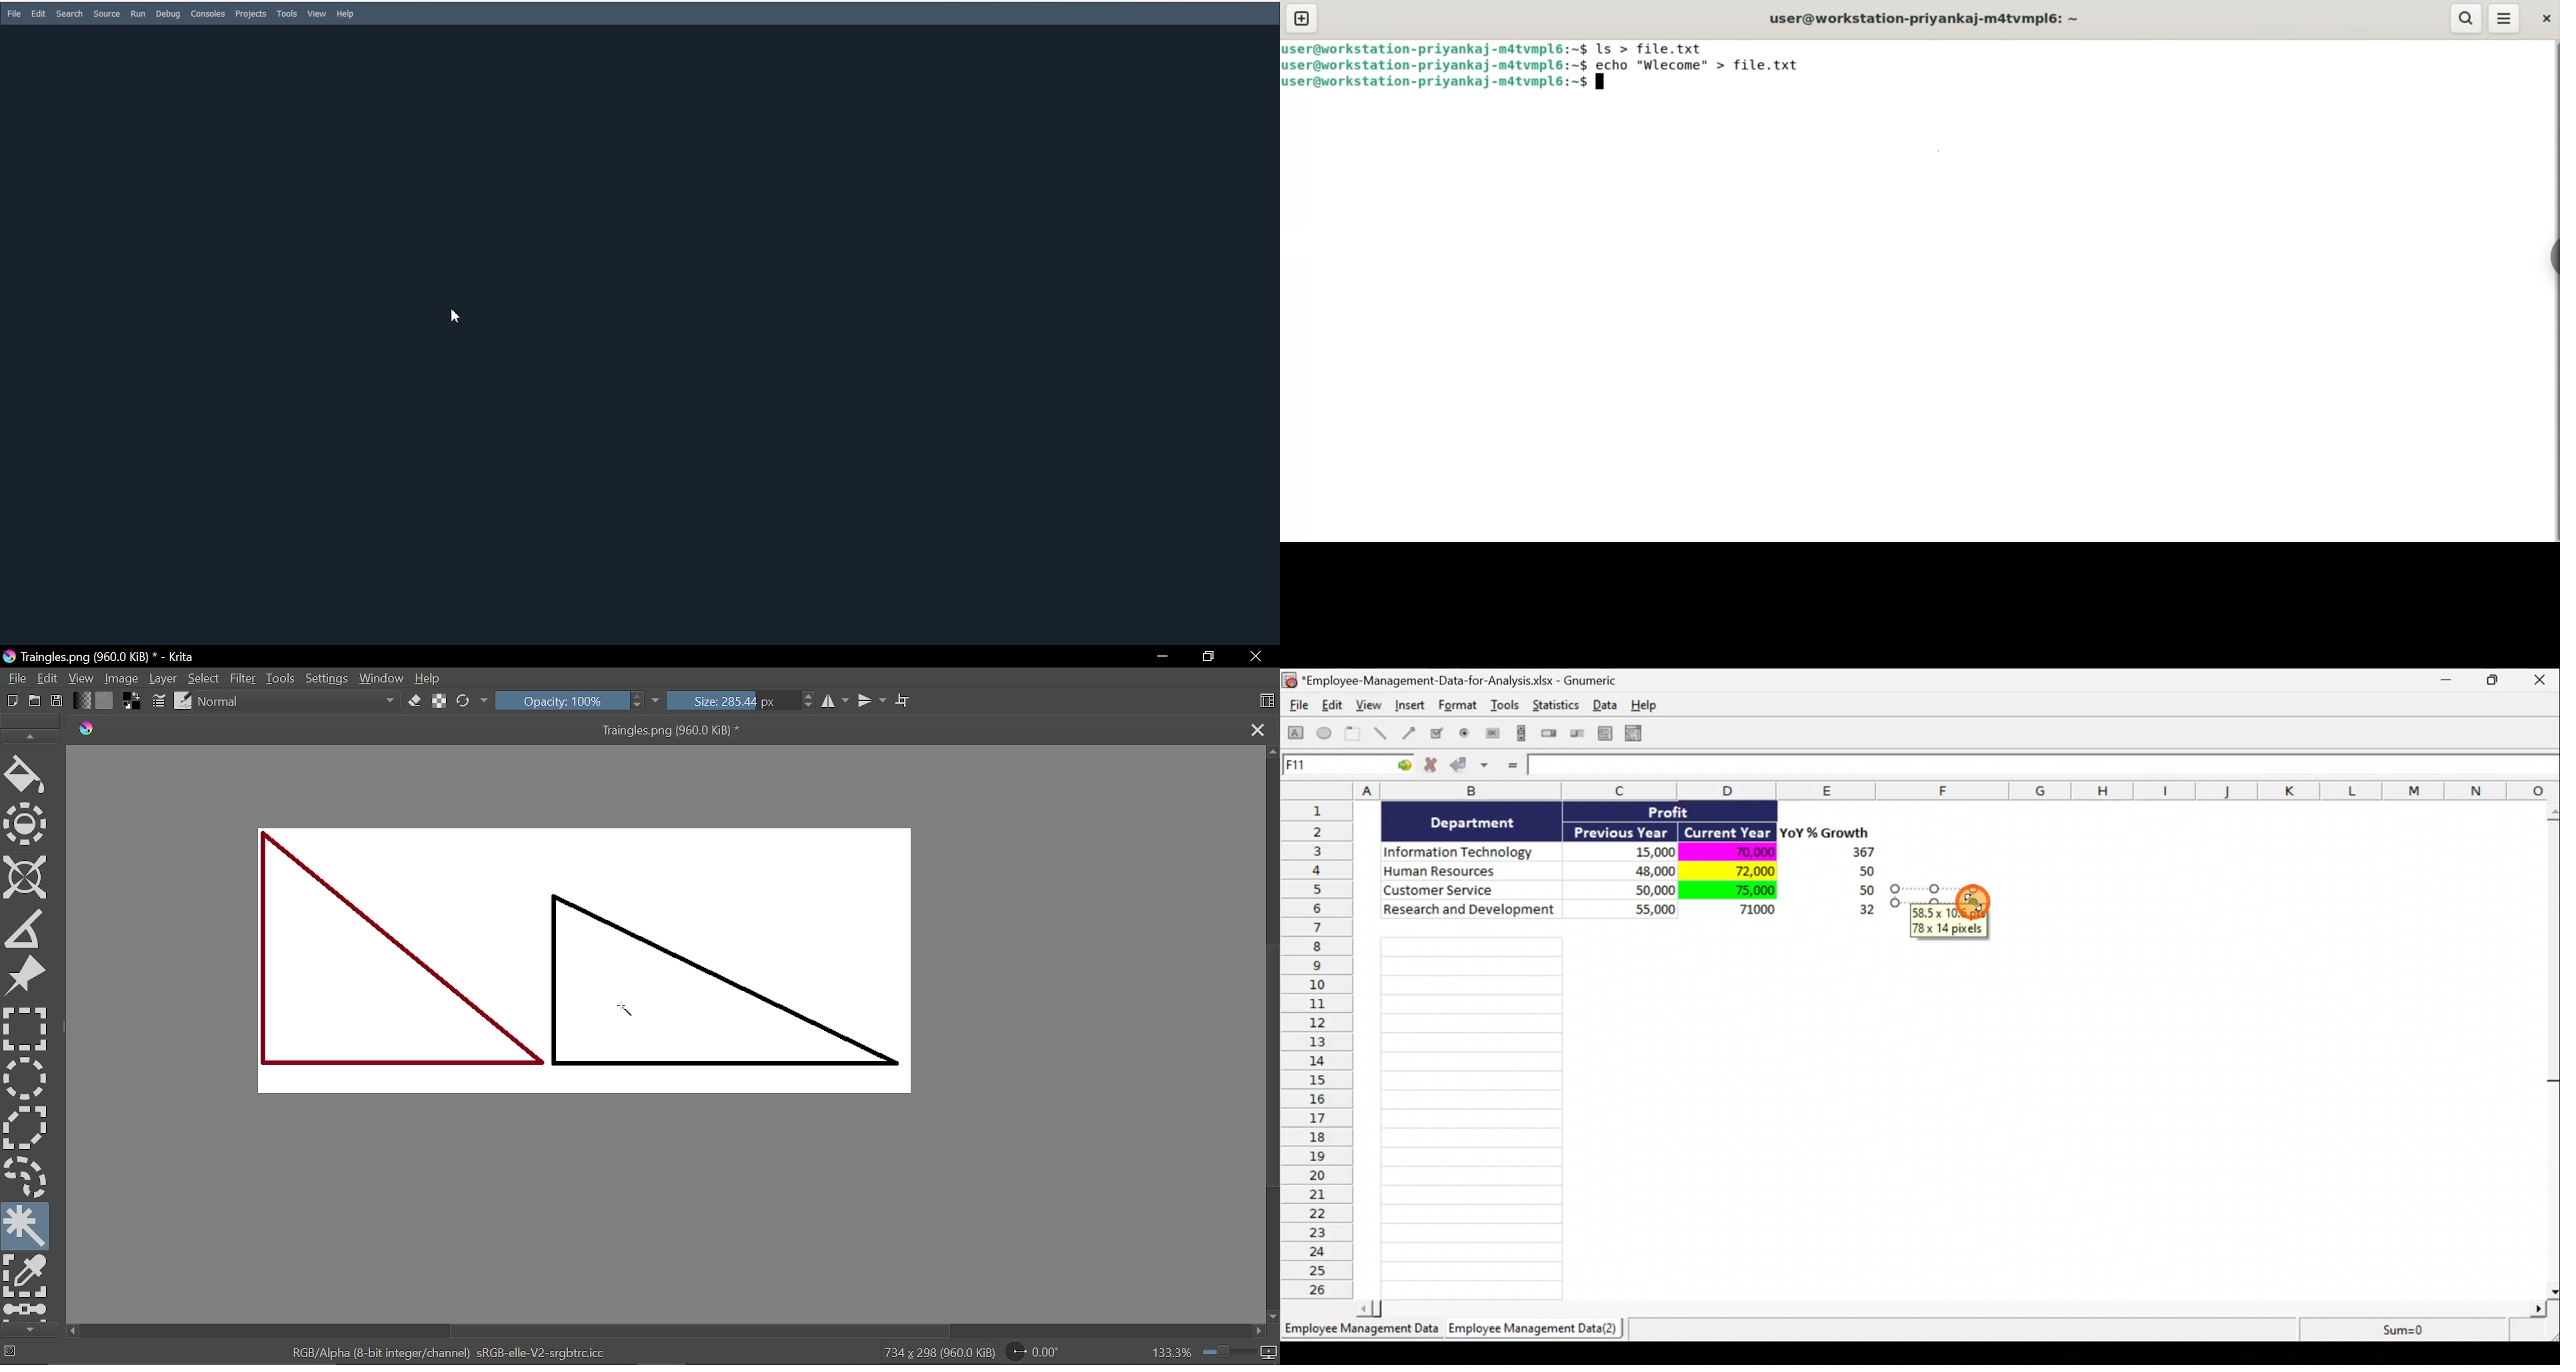 This screenshot has height=1372, width=2576. I want to click on Create a line object, so click(1383, 734).